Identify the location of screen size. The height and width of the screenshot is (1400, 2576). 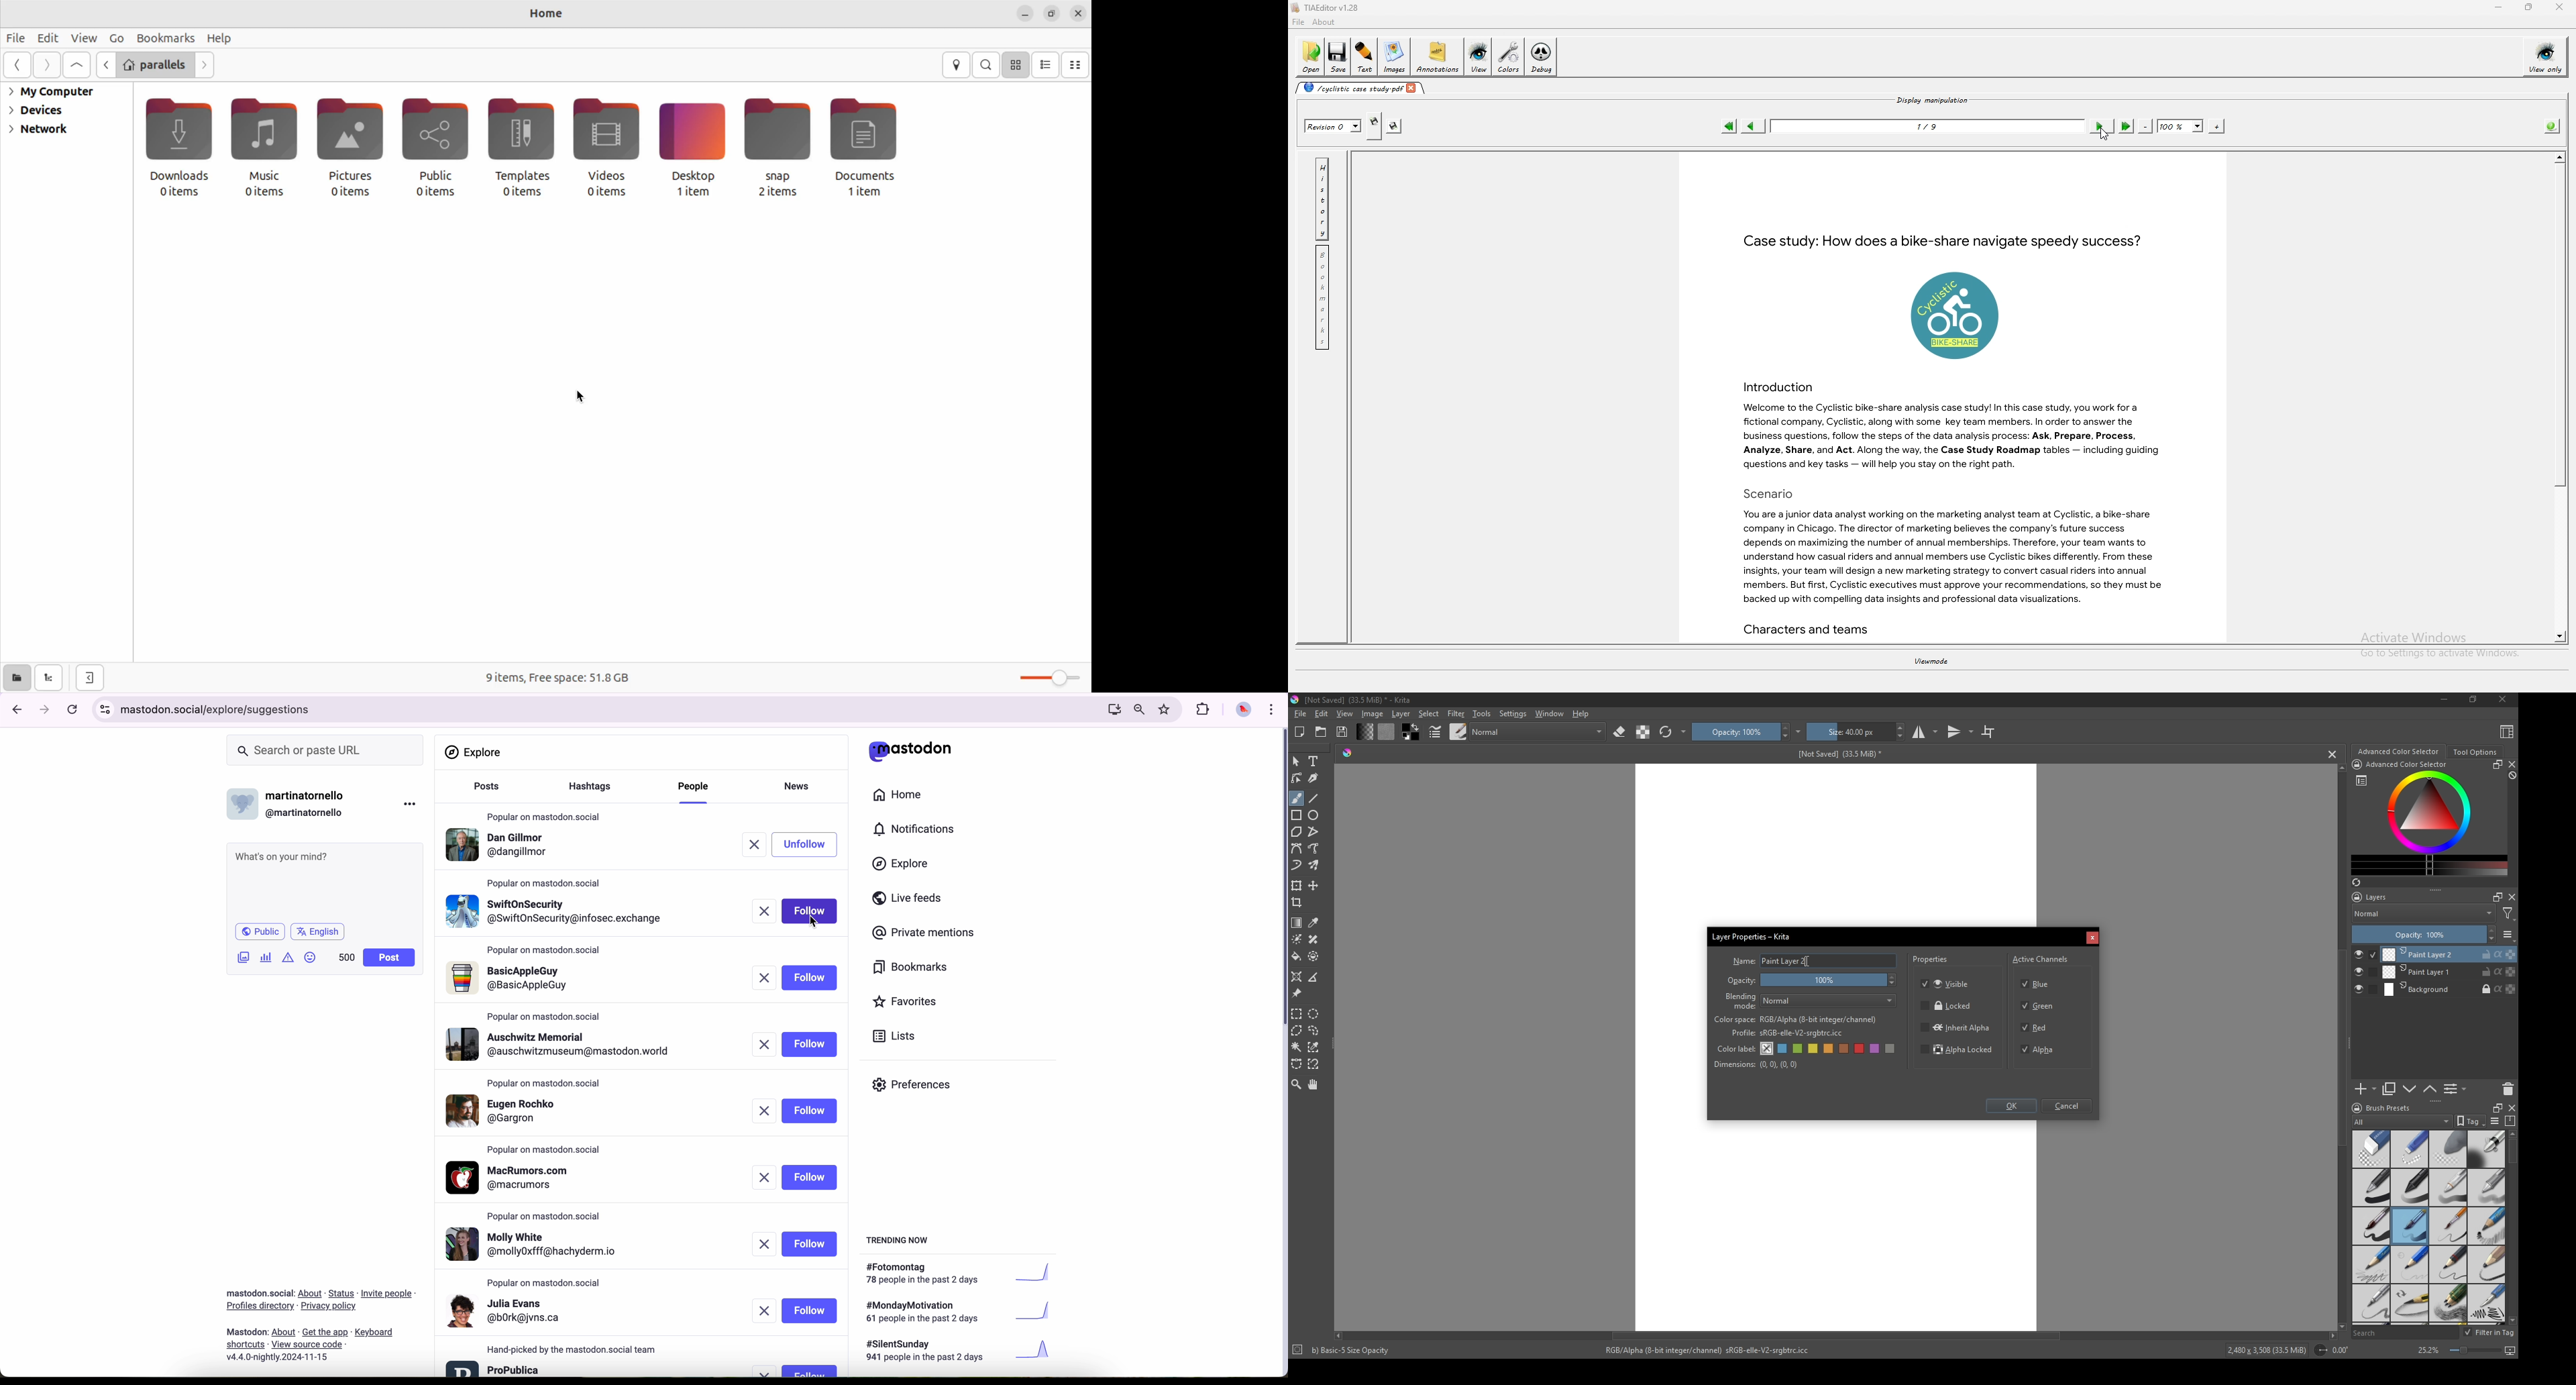
(2480, 1352).